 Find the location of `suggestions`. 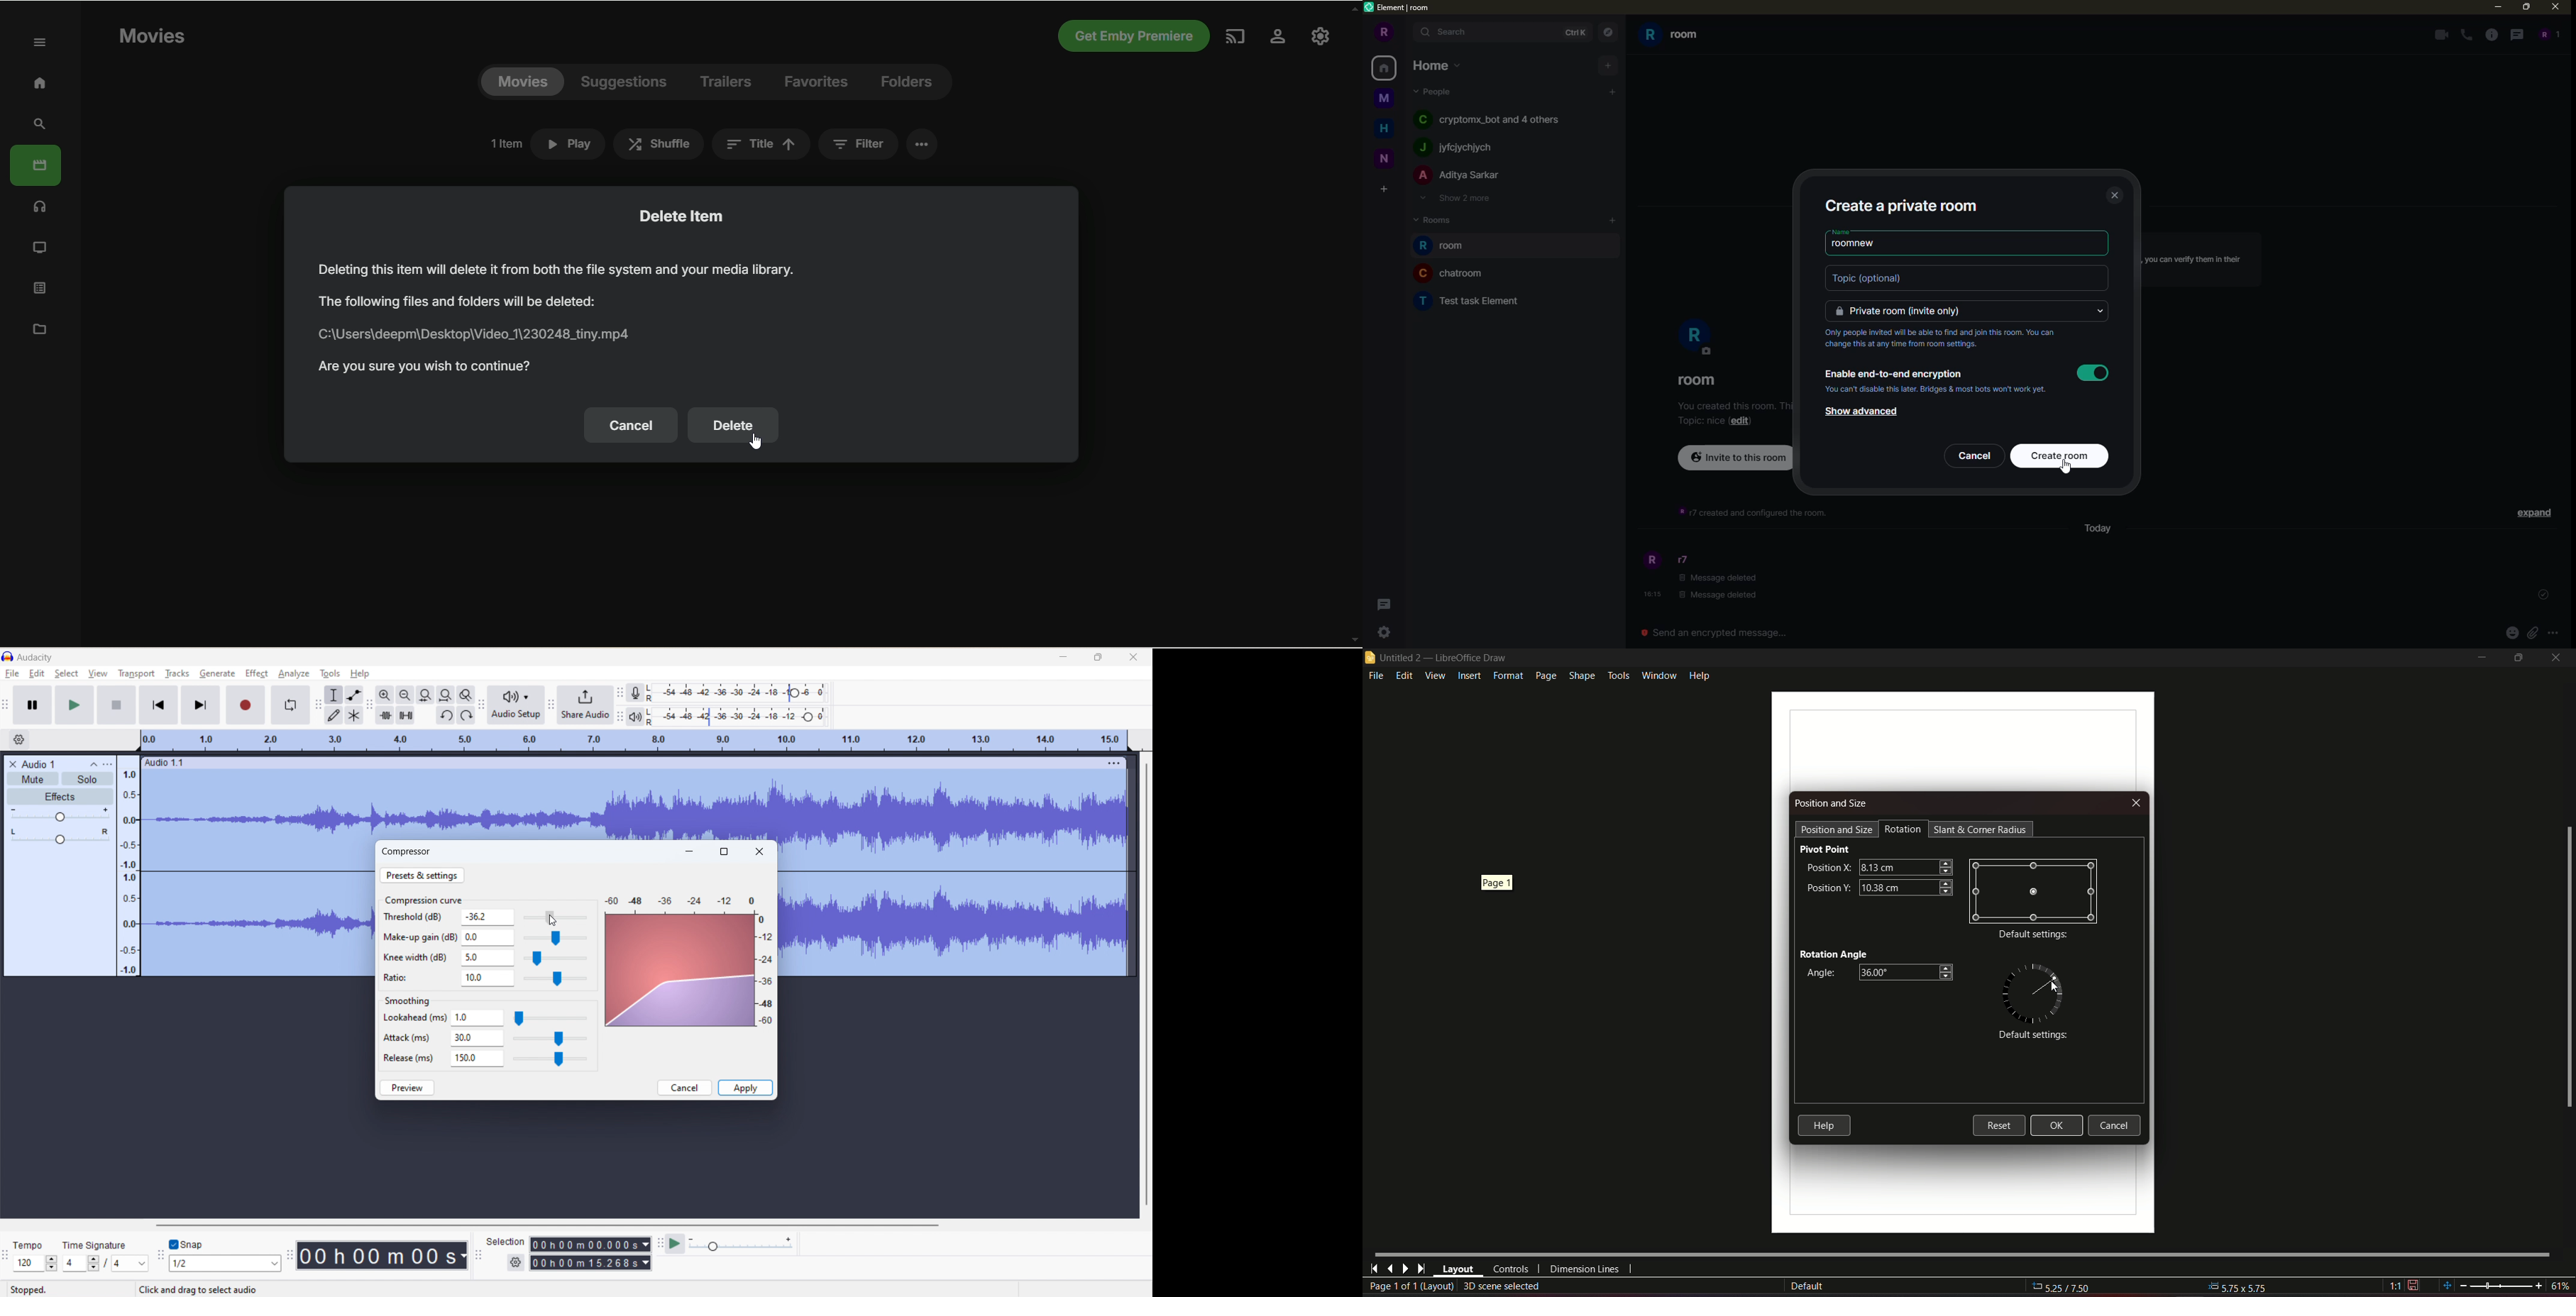

suggestions is located at coordinates (624, 82).